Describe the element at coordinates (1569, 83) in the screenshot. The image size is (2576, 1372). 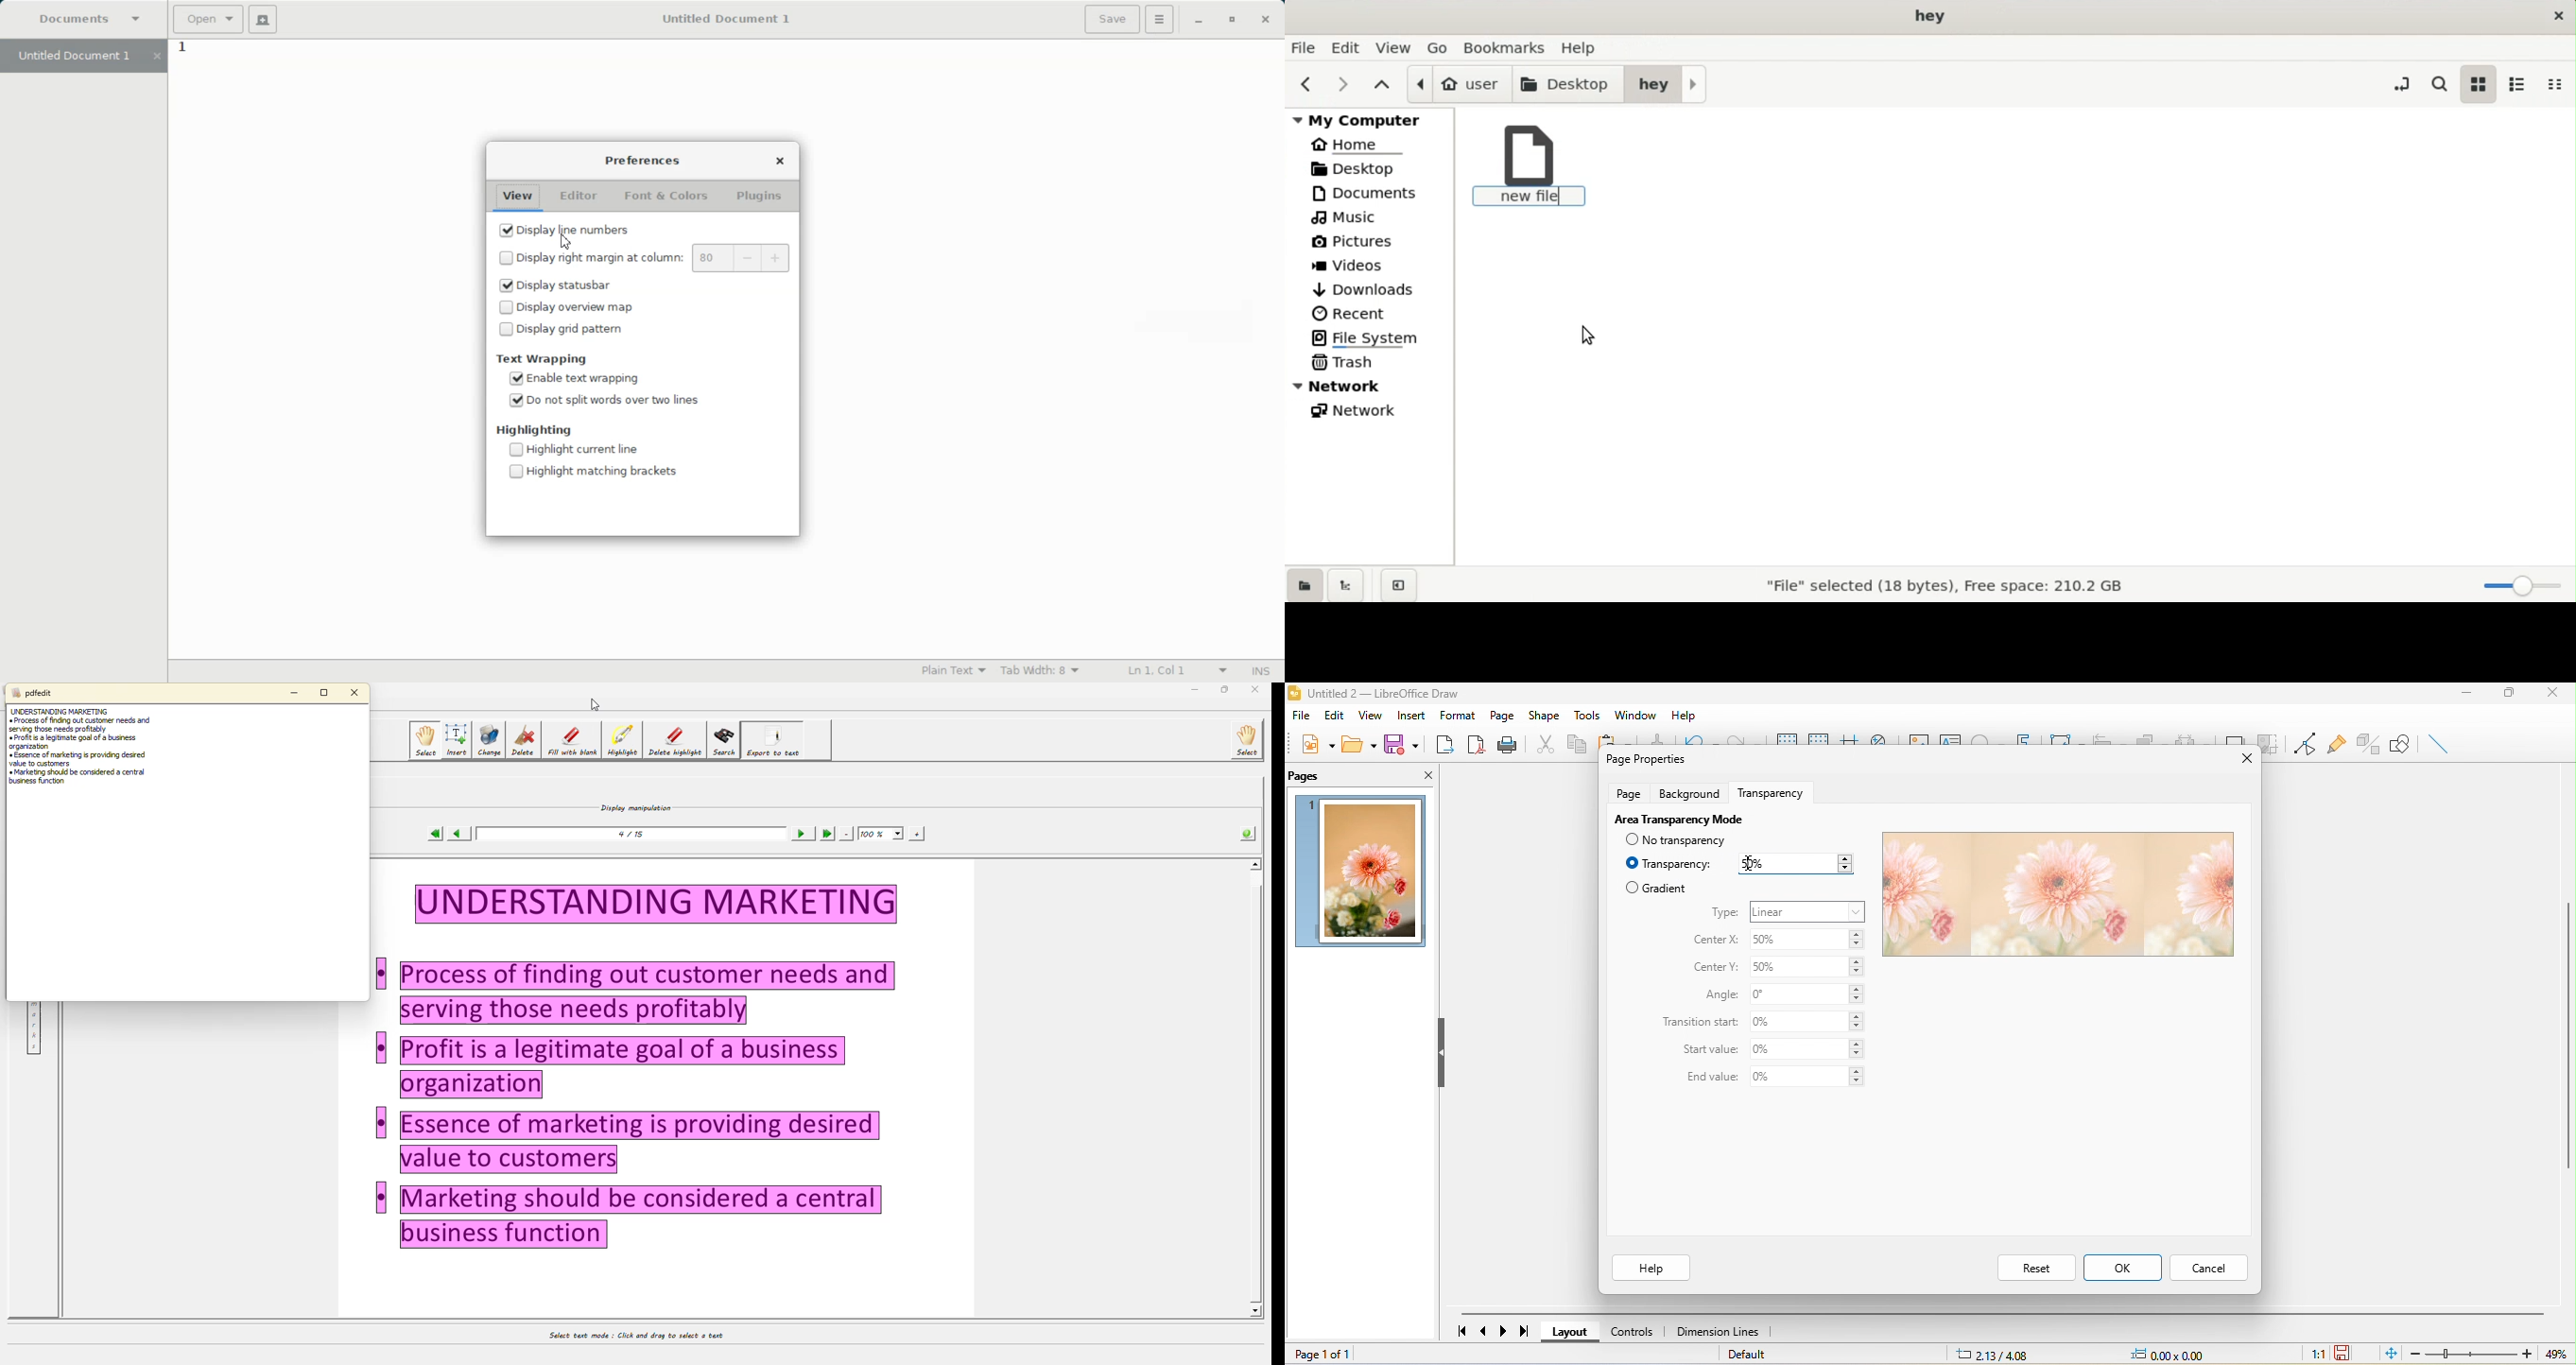
I see `desktop` at that location.